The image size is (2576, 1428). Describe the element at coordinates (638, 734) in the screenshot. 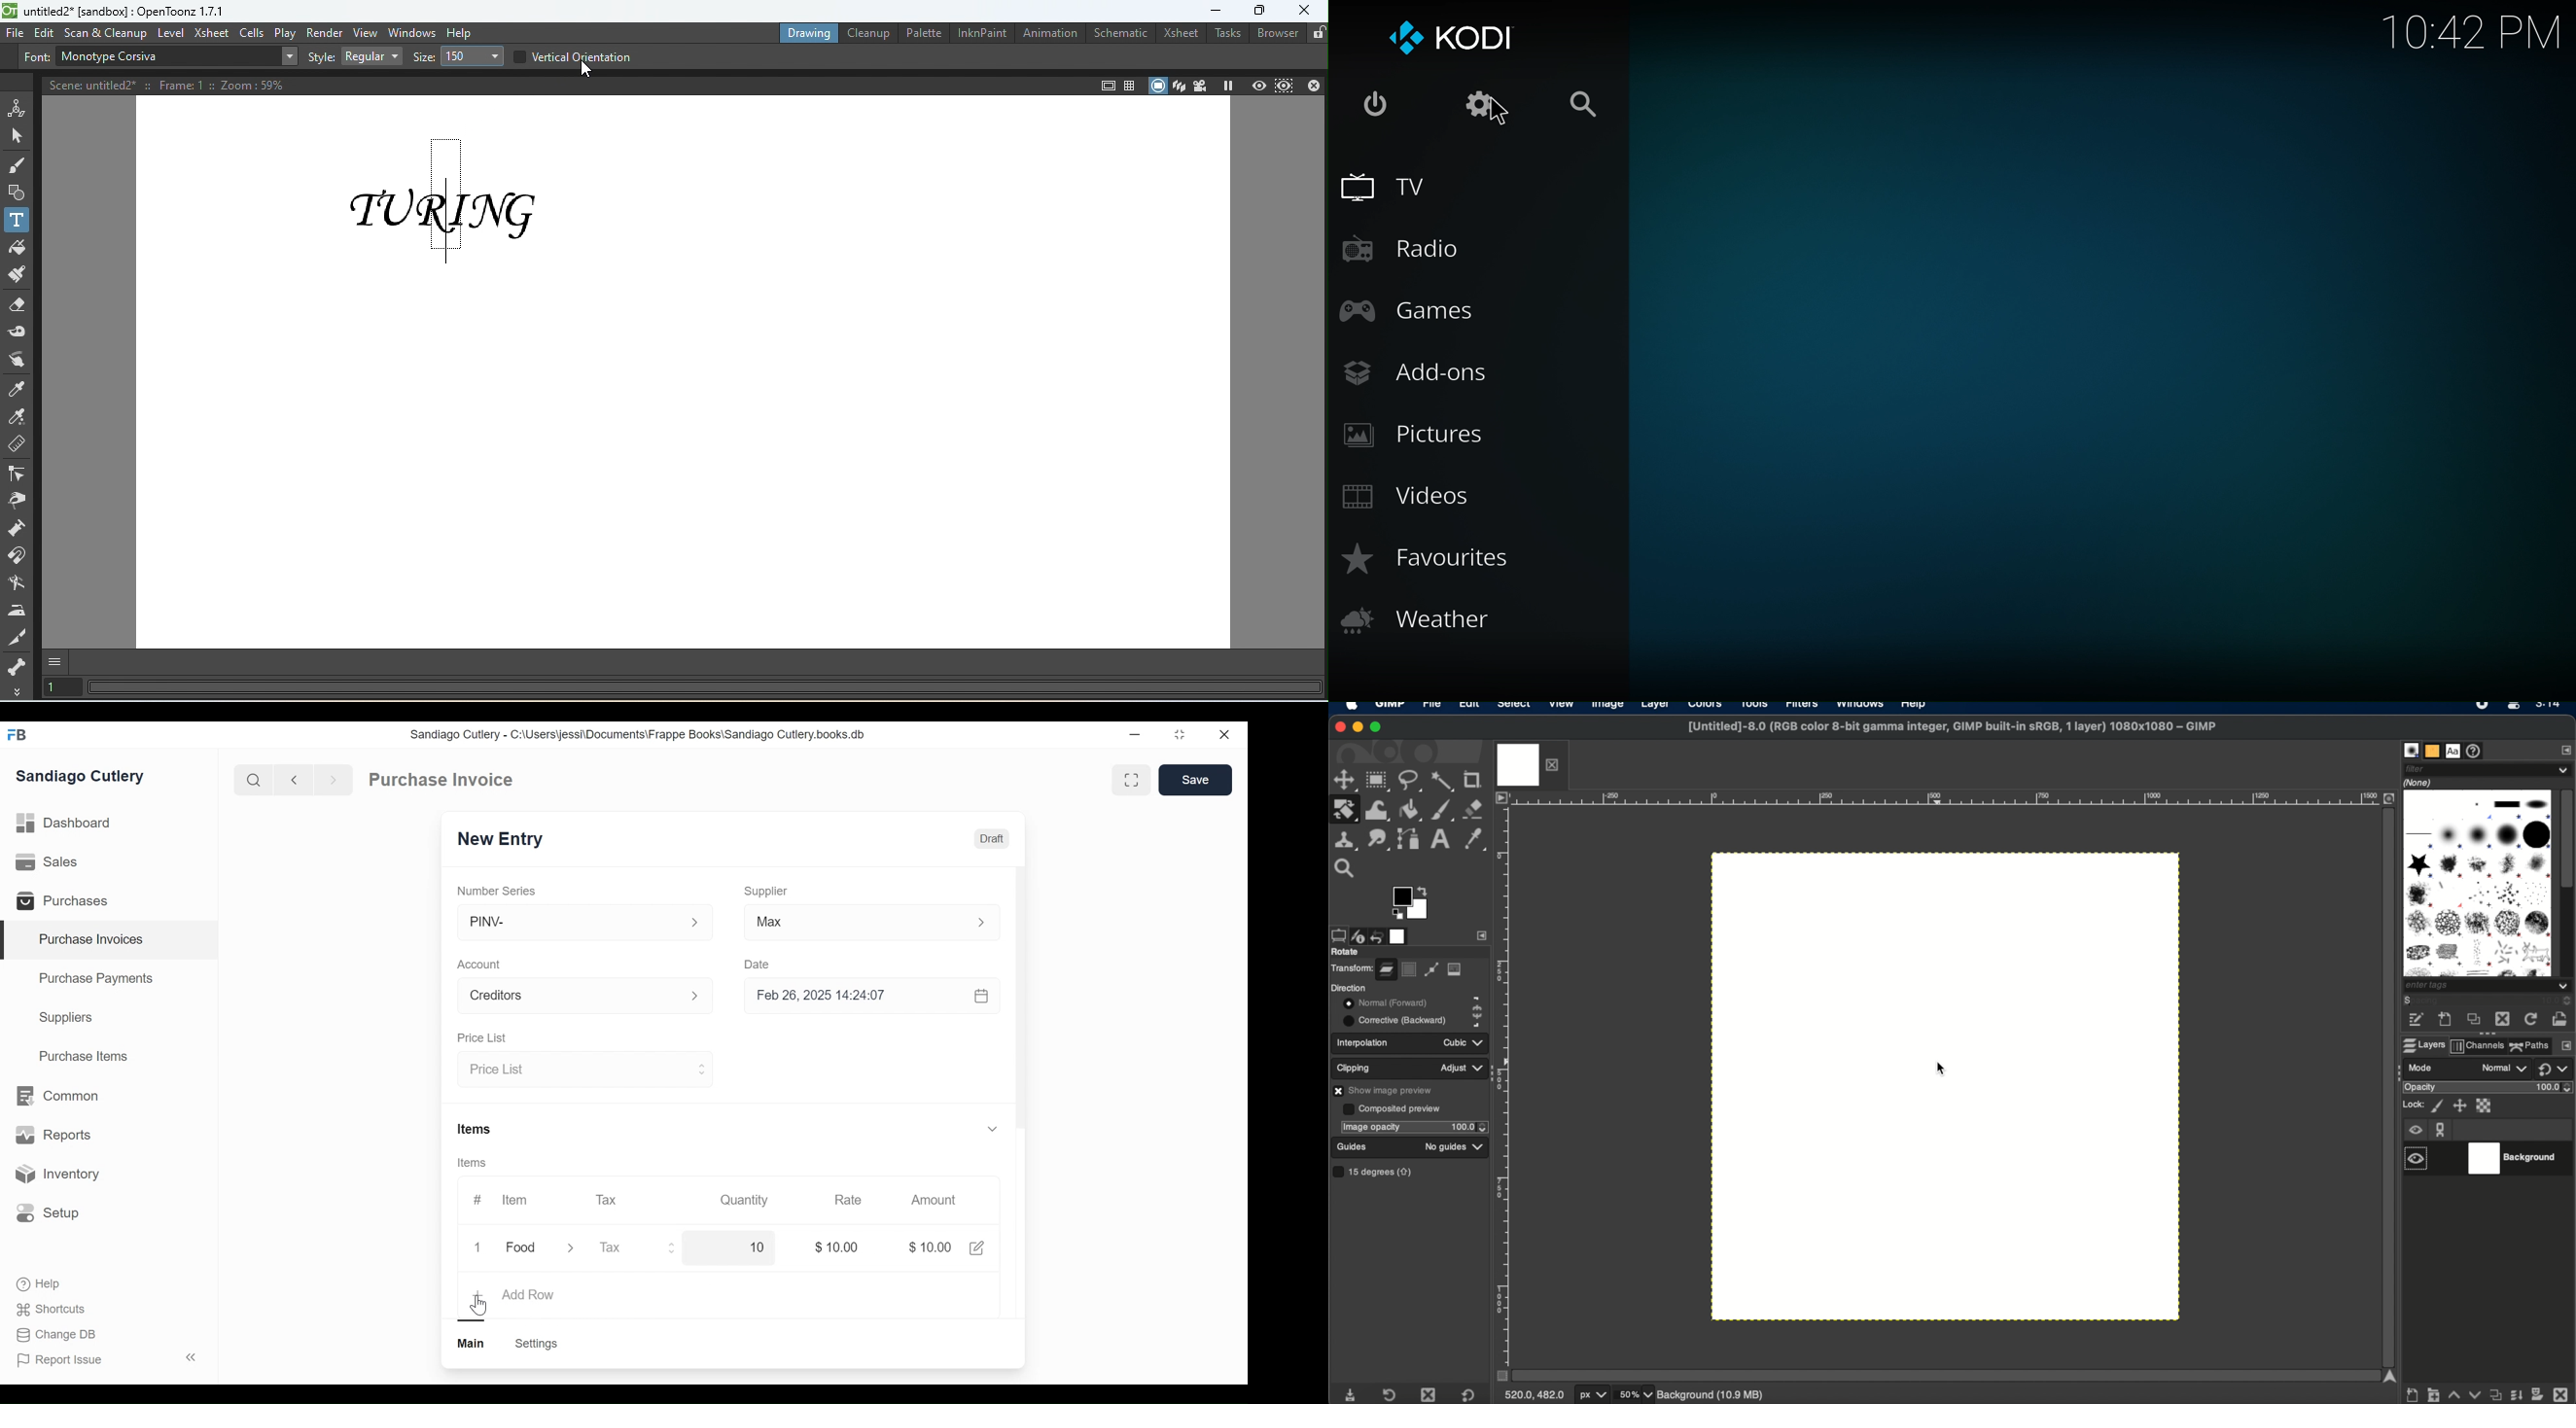

I see `Sandiago Cutlery - C:\Users\jessi\Documents\Frappe Books\Sandiago Cutlery.books.db` at that location.